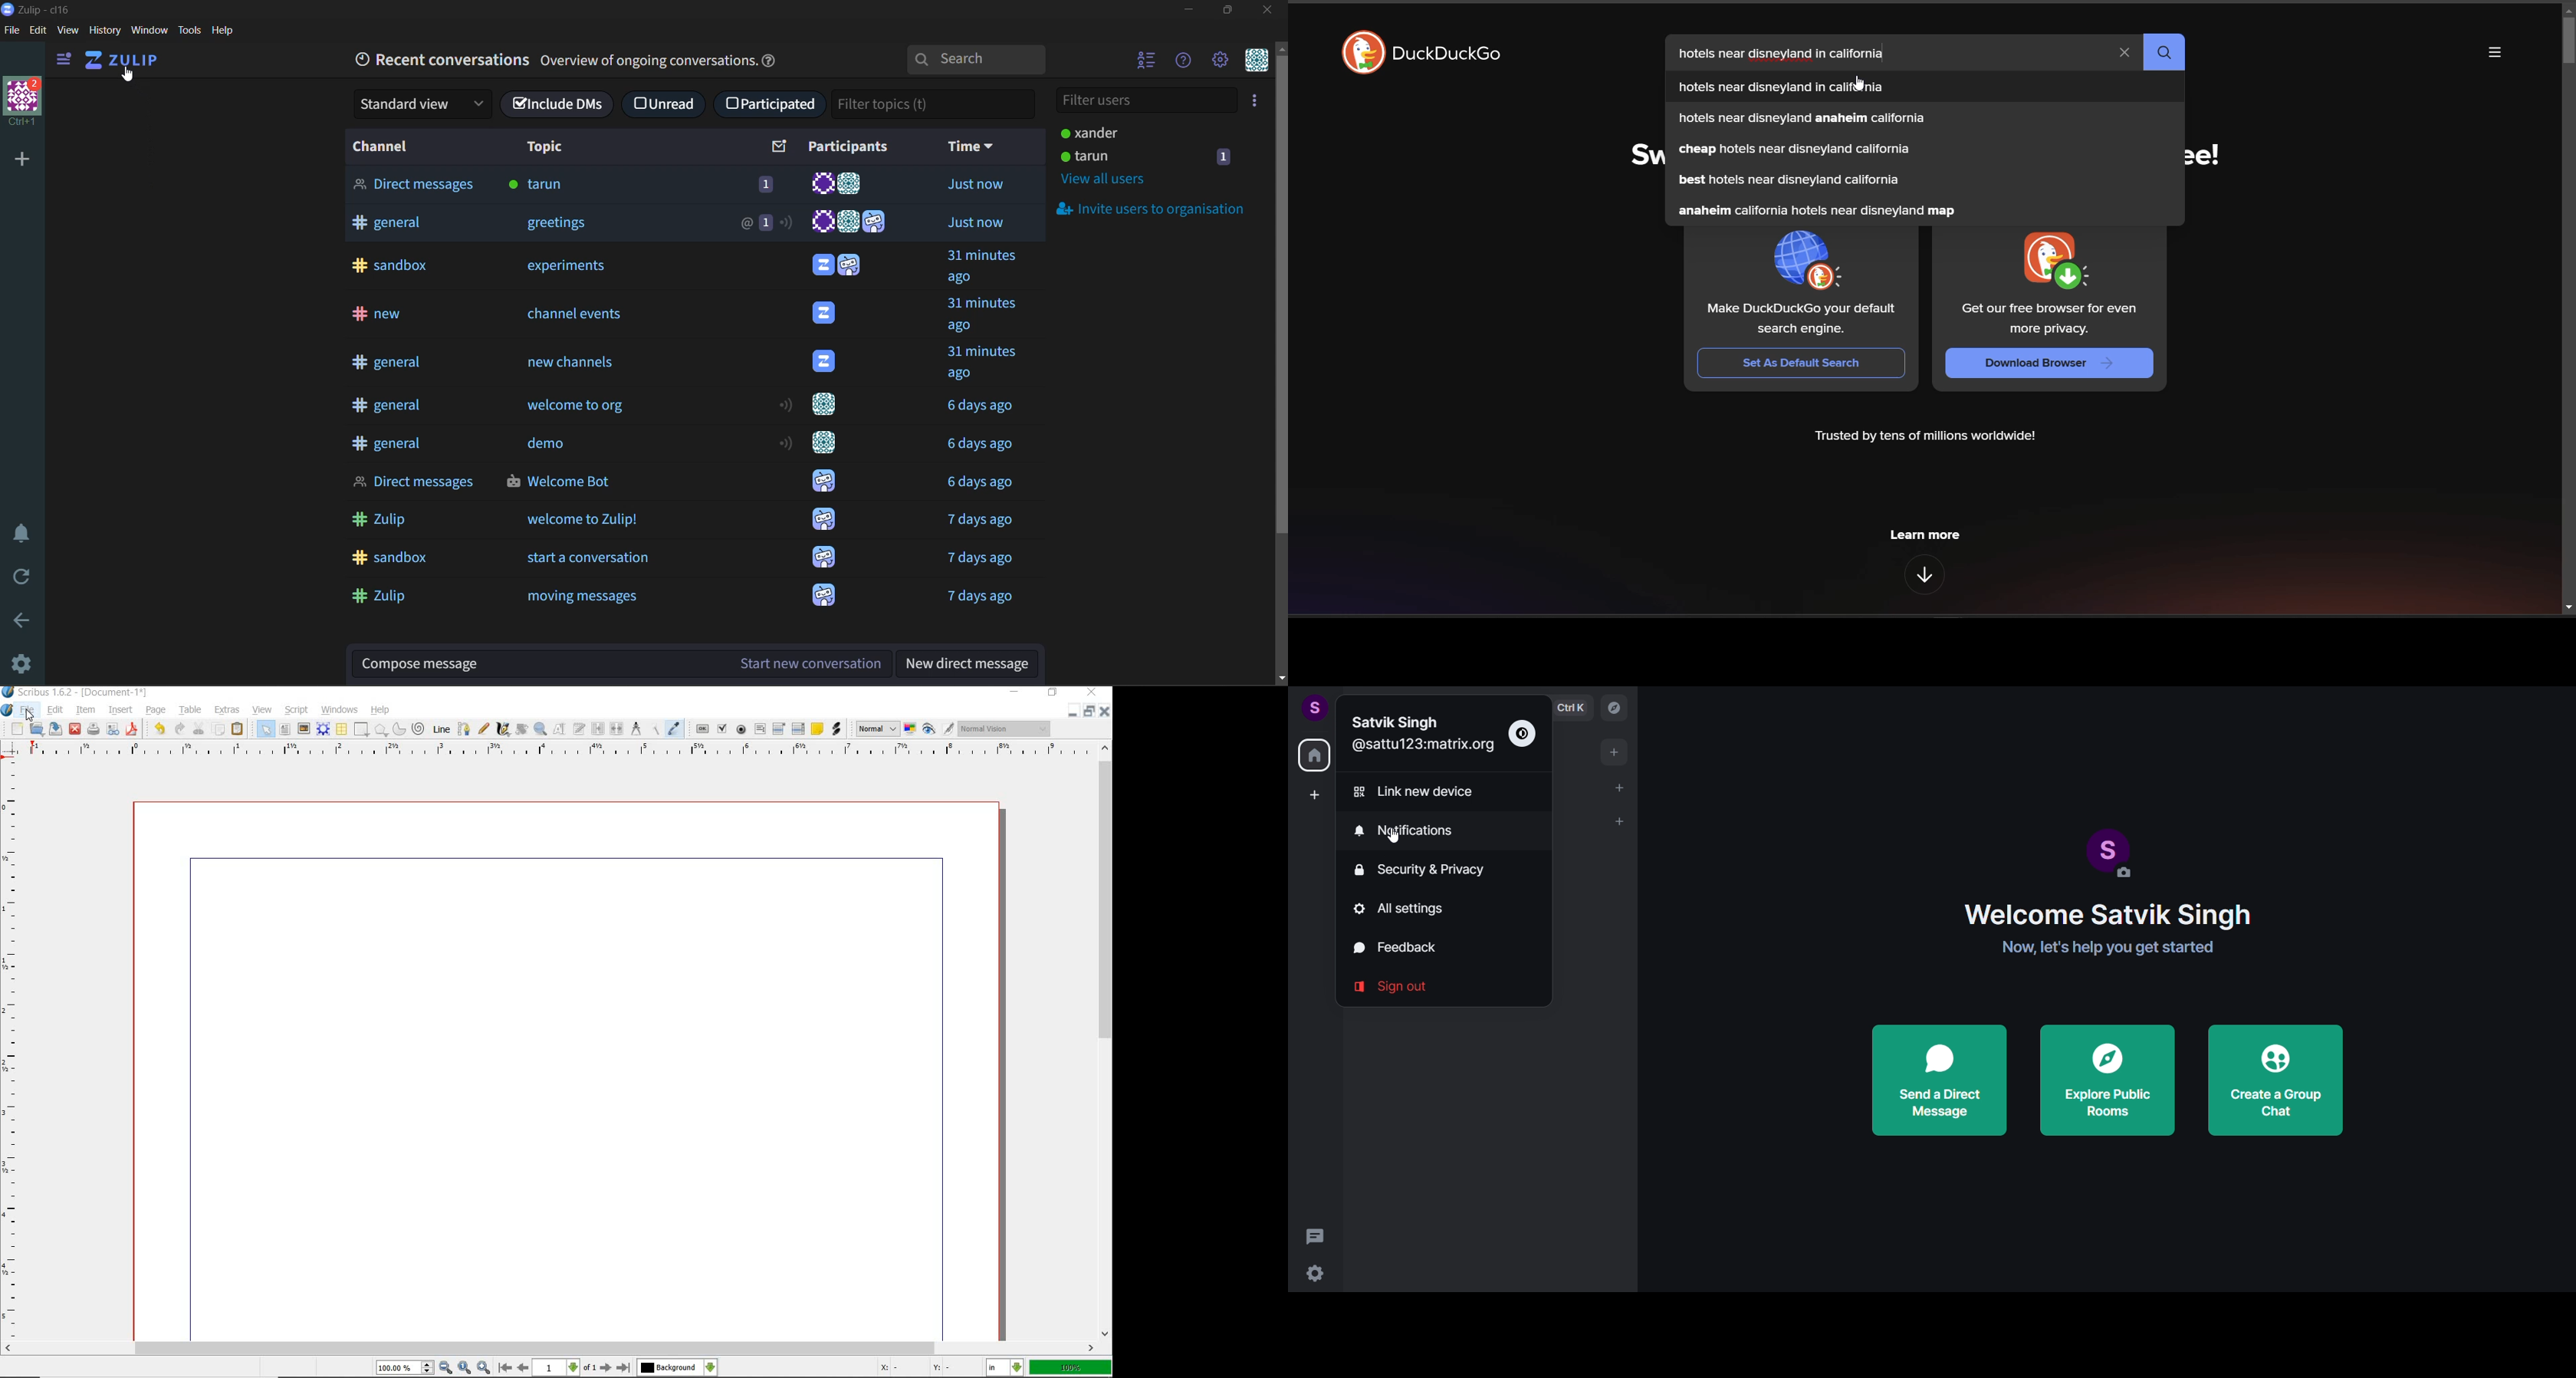 Image resolution: width=2576 pixels, height=1400 pixels. What do you see at coordinates (342, 730) in the screenshot?
I see `table` at bounding box center [342, 730].